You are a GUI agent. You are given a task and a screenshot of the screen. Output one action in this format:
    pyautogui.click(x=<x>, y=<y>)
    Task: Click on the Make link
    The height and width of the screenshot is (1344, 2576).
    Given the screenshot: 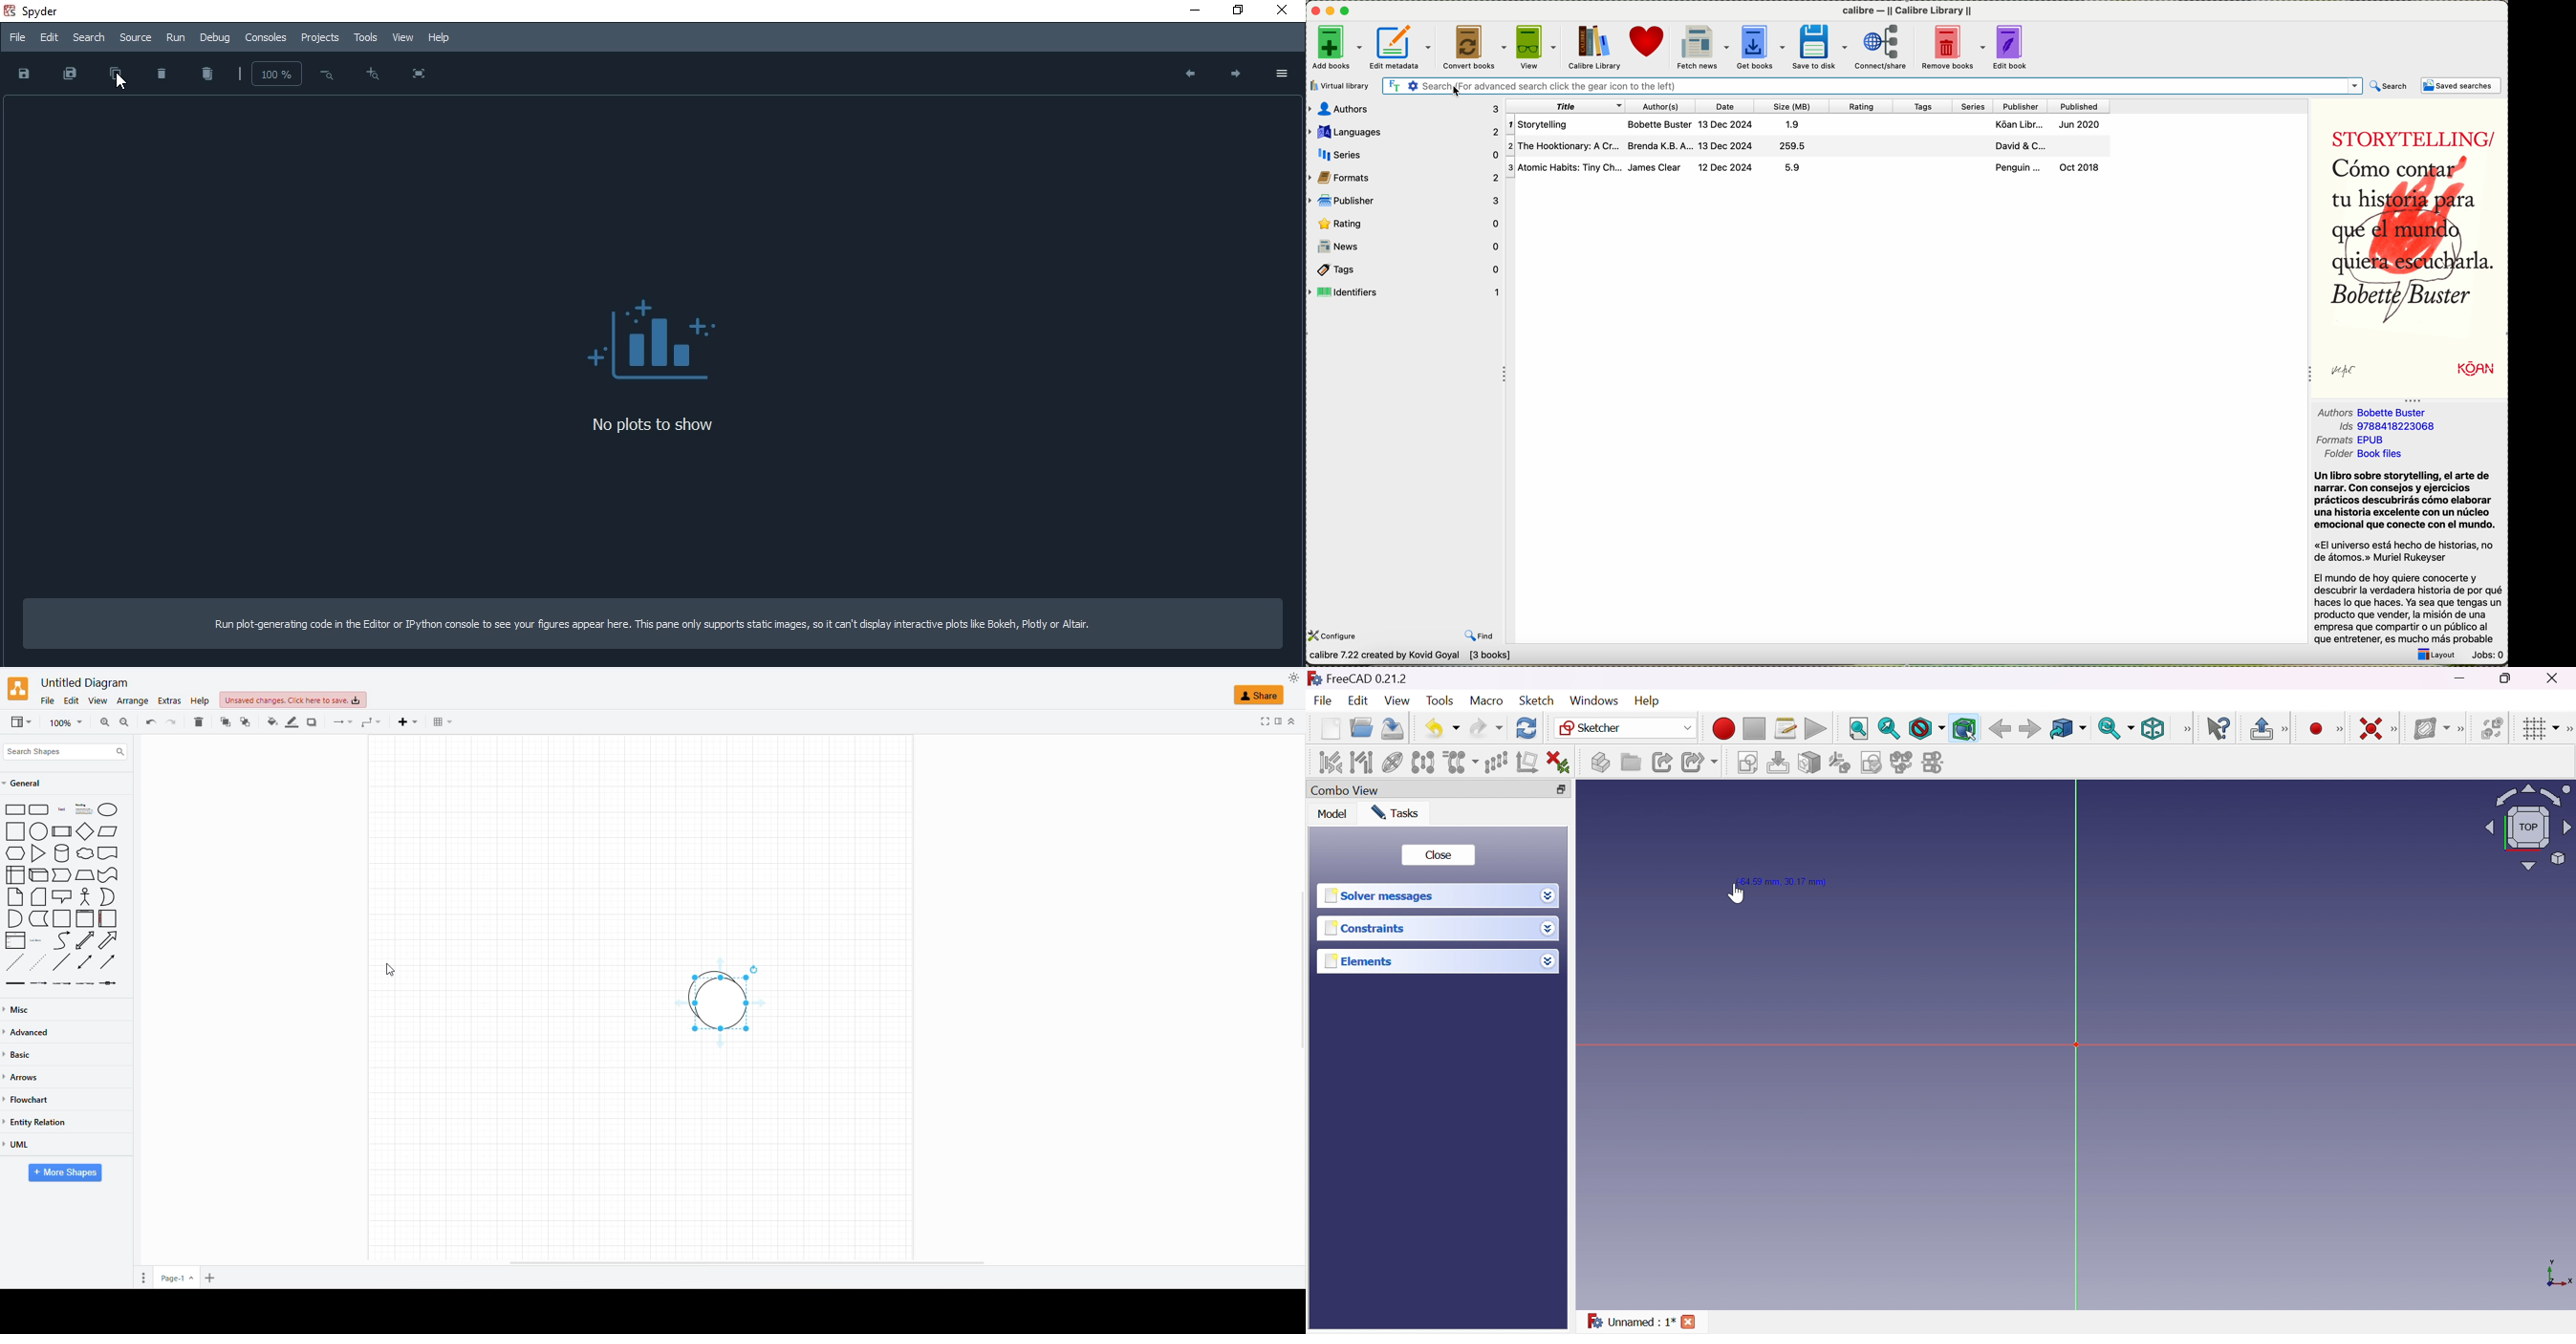 What is the action you would take?
    pyautogui.click(x=1664, y=763)
    